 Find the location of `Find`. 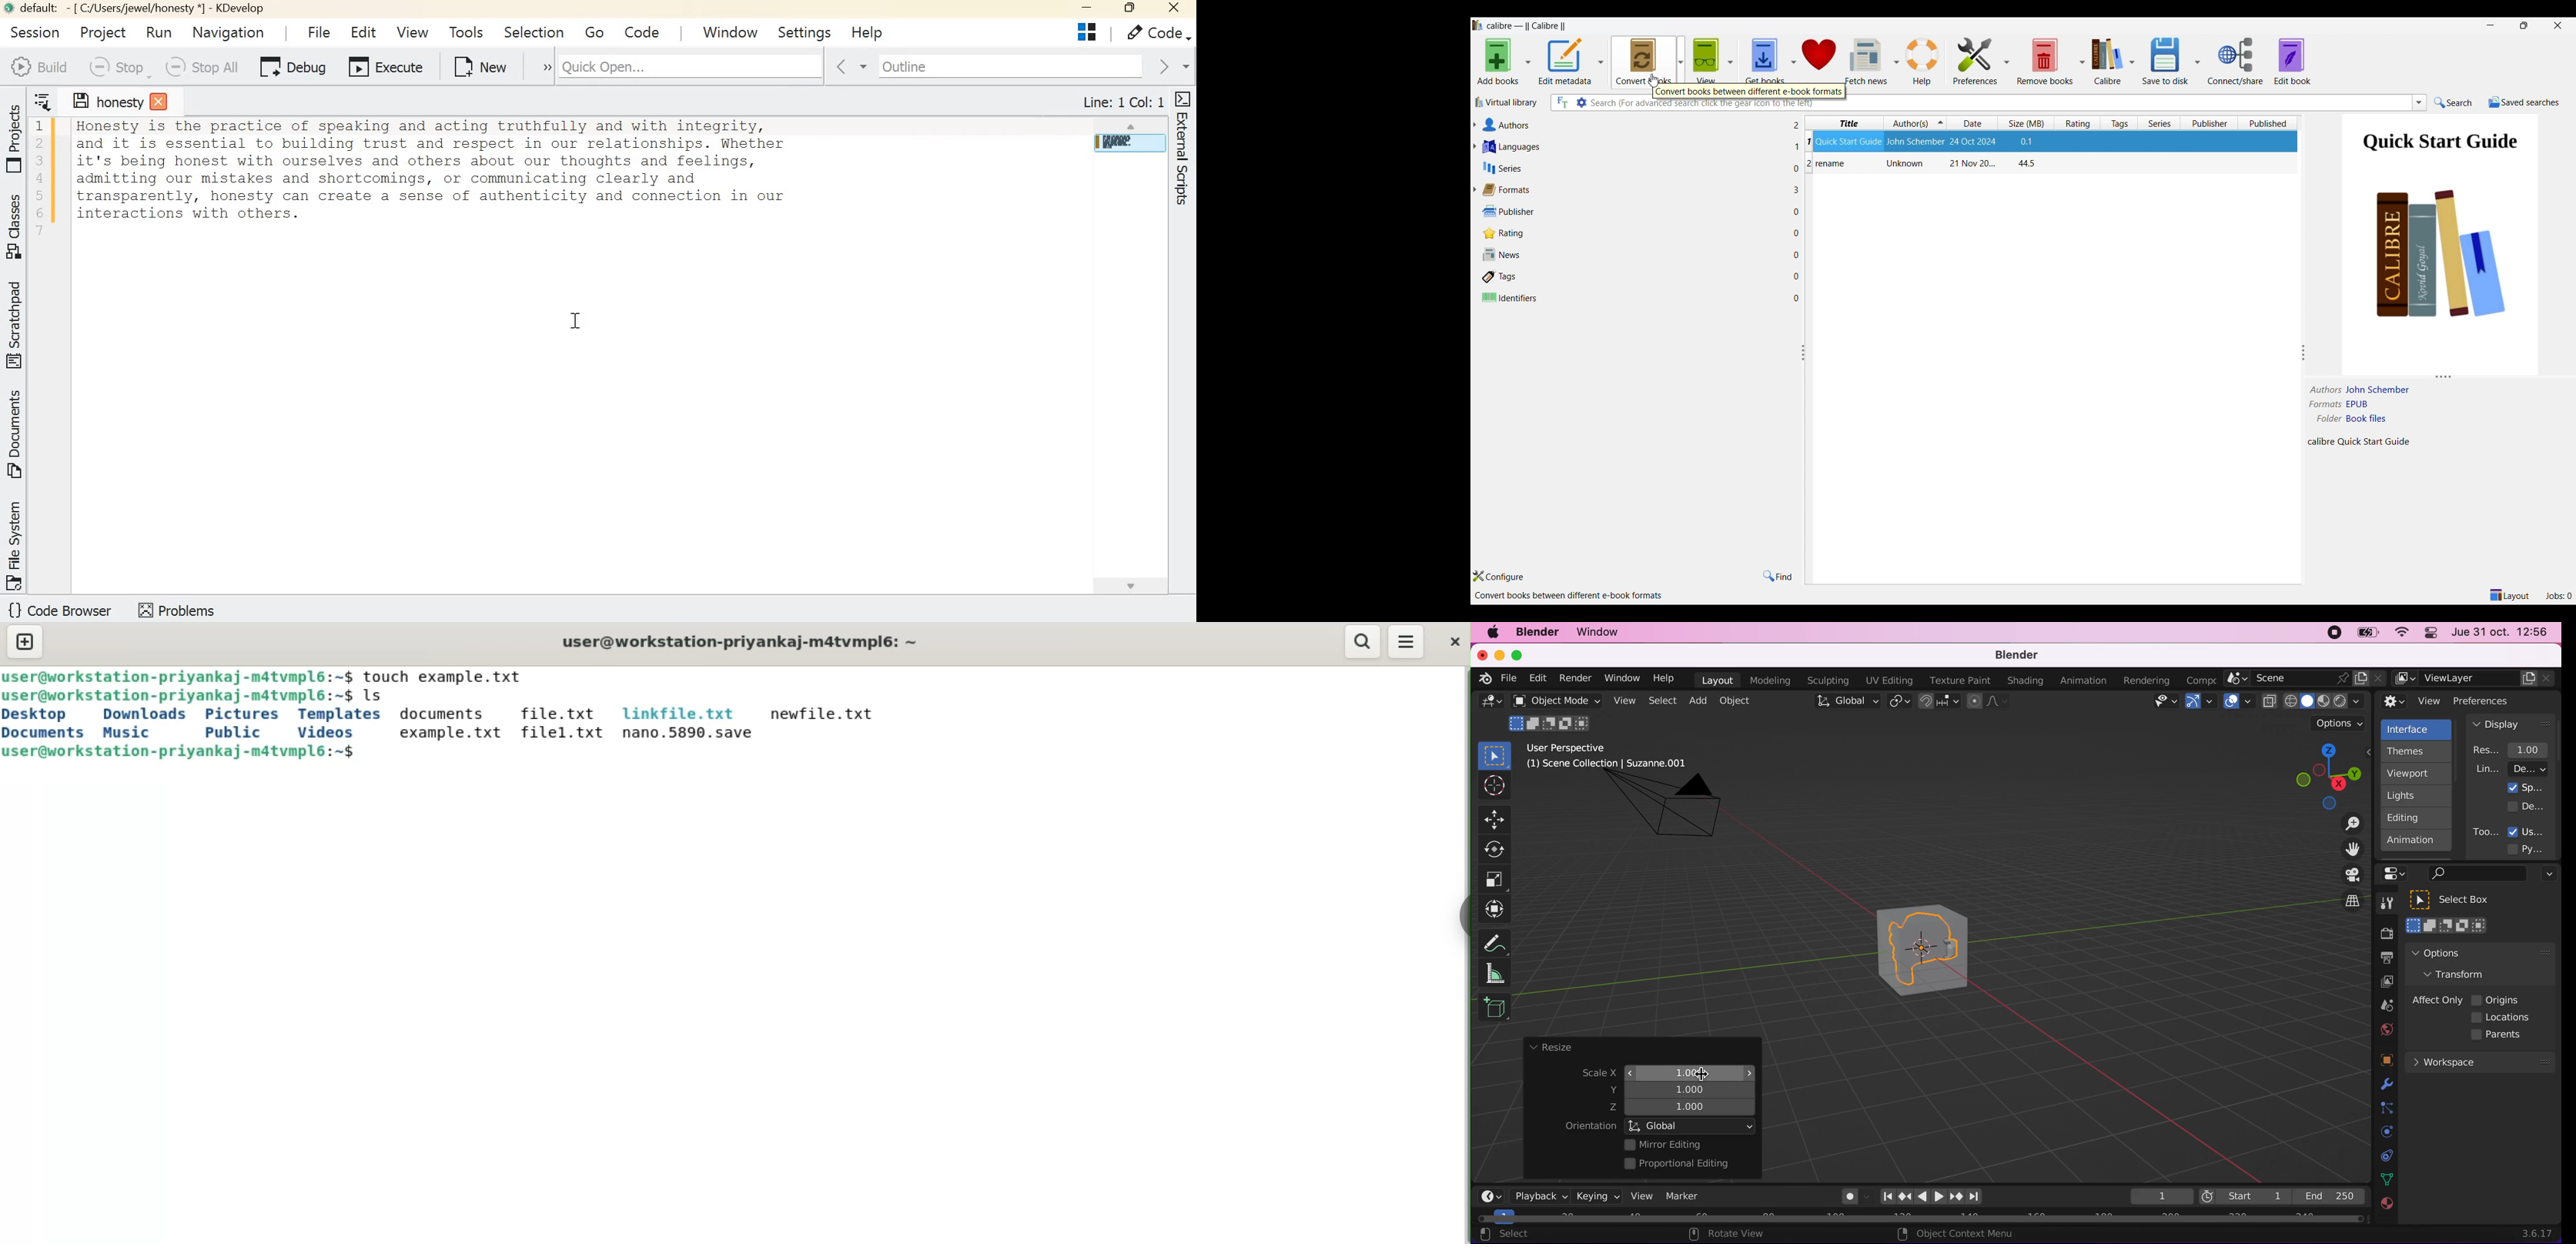

Find is located at coordinates (1779, 576).